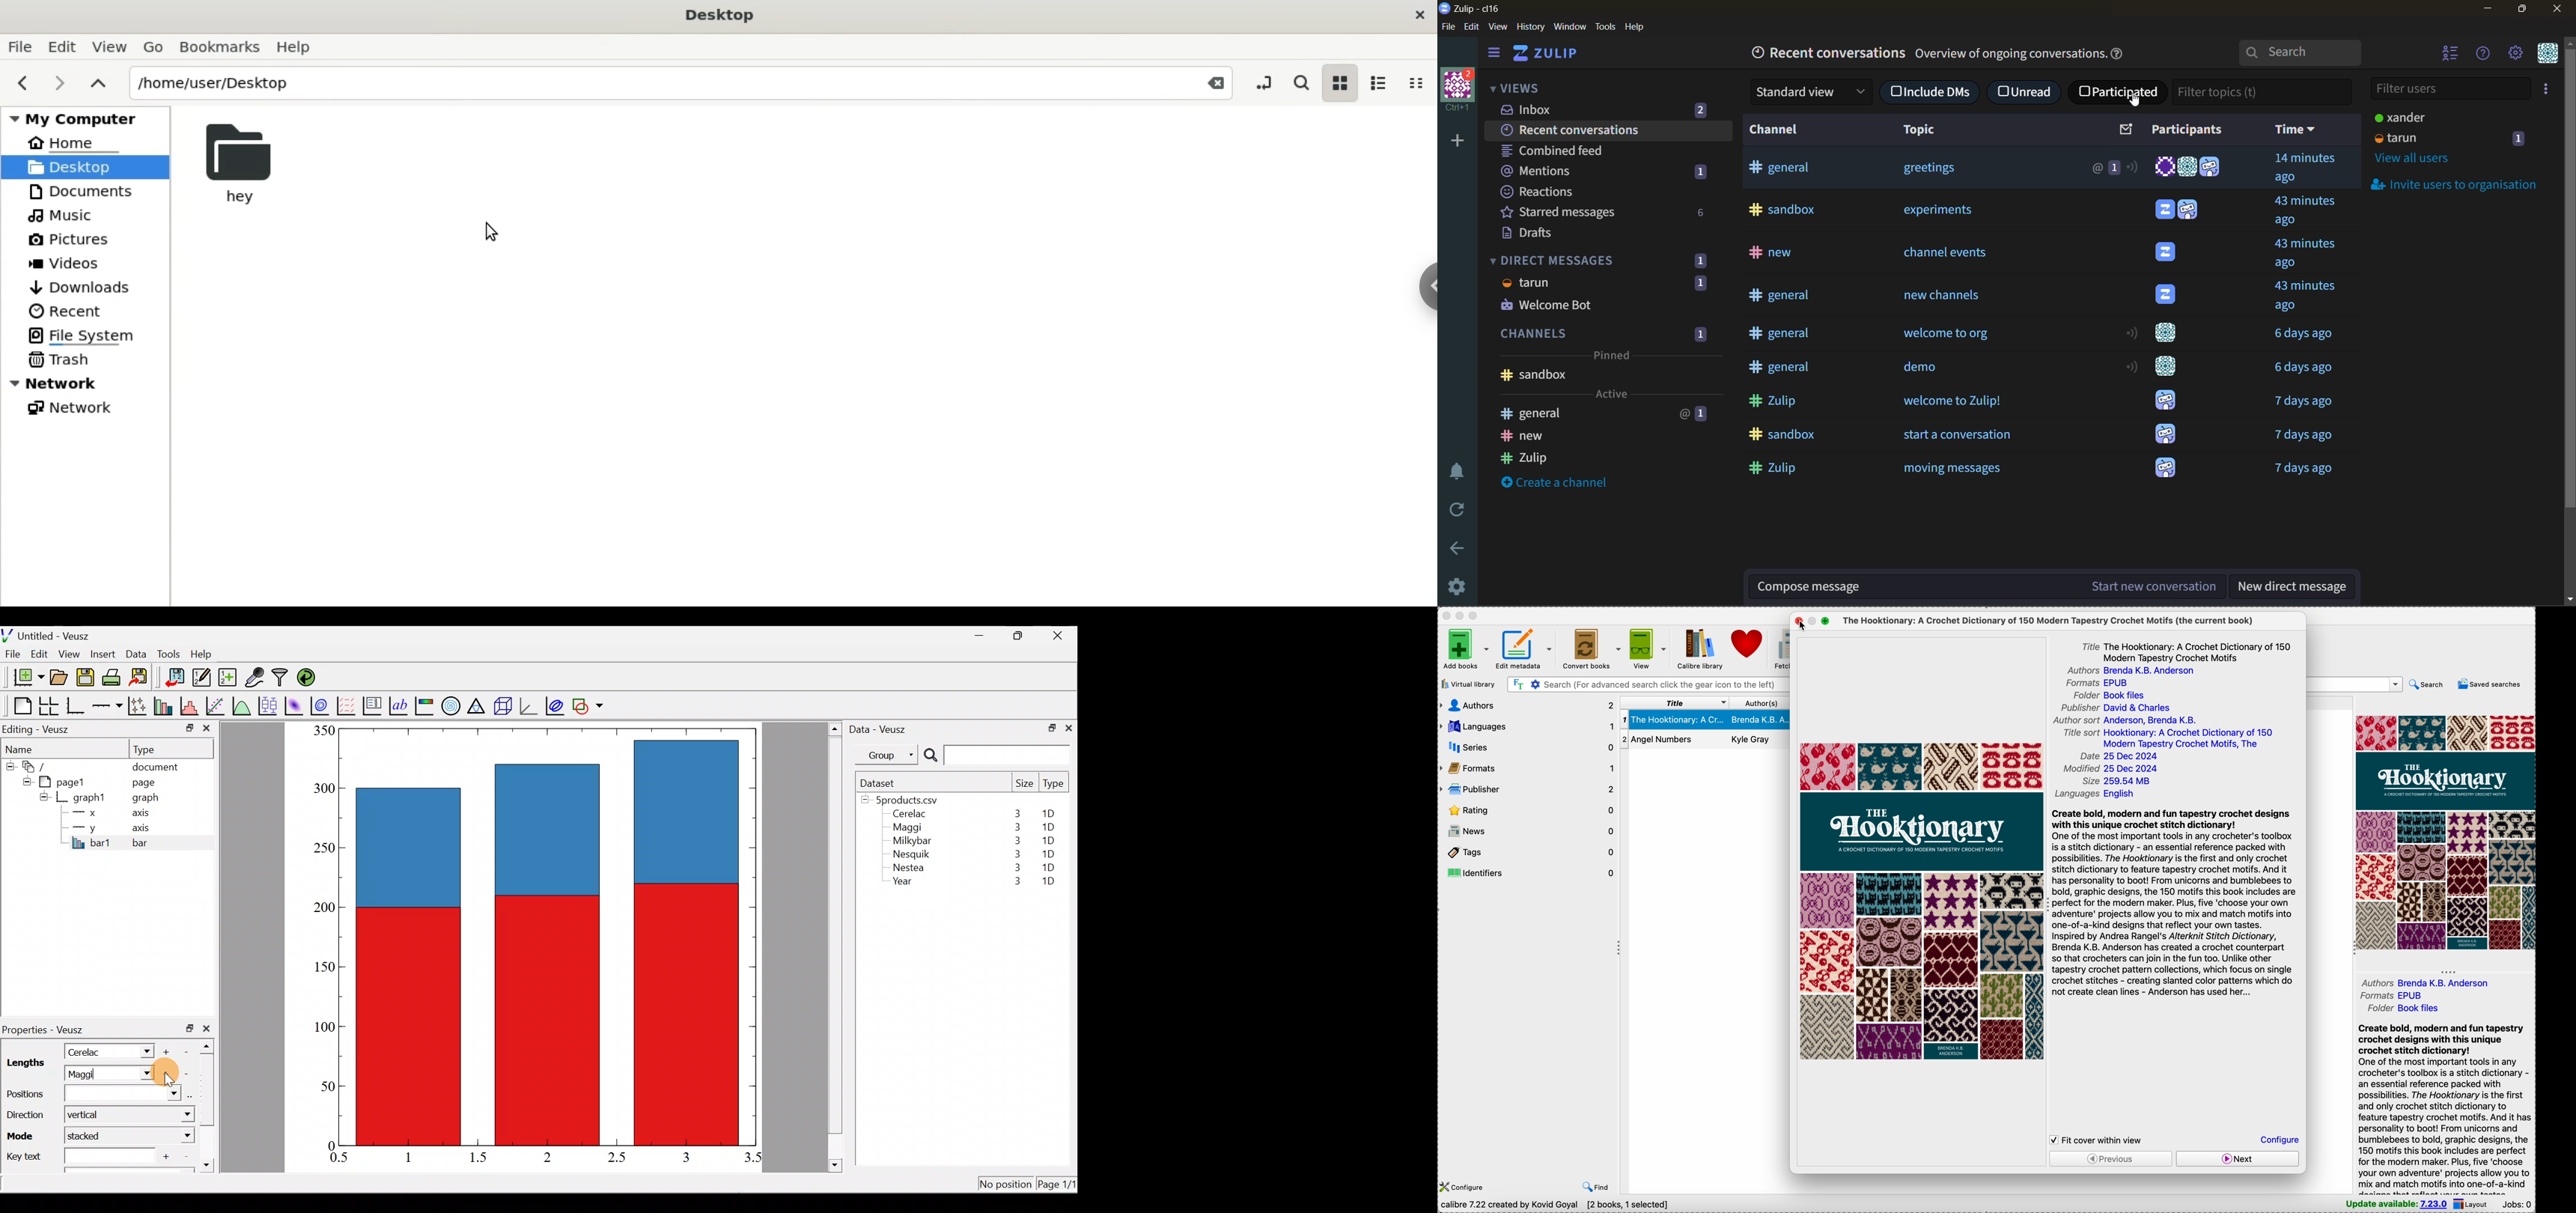  I want to click on help menu, so click(2484, 55).